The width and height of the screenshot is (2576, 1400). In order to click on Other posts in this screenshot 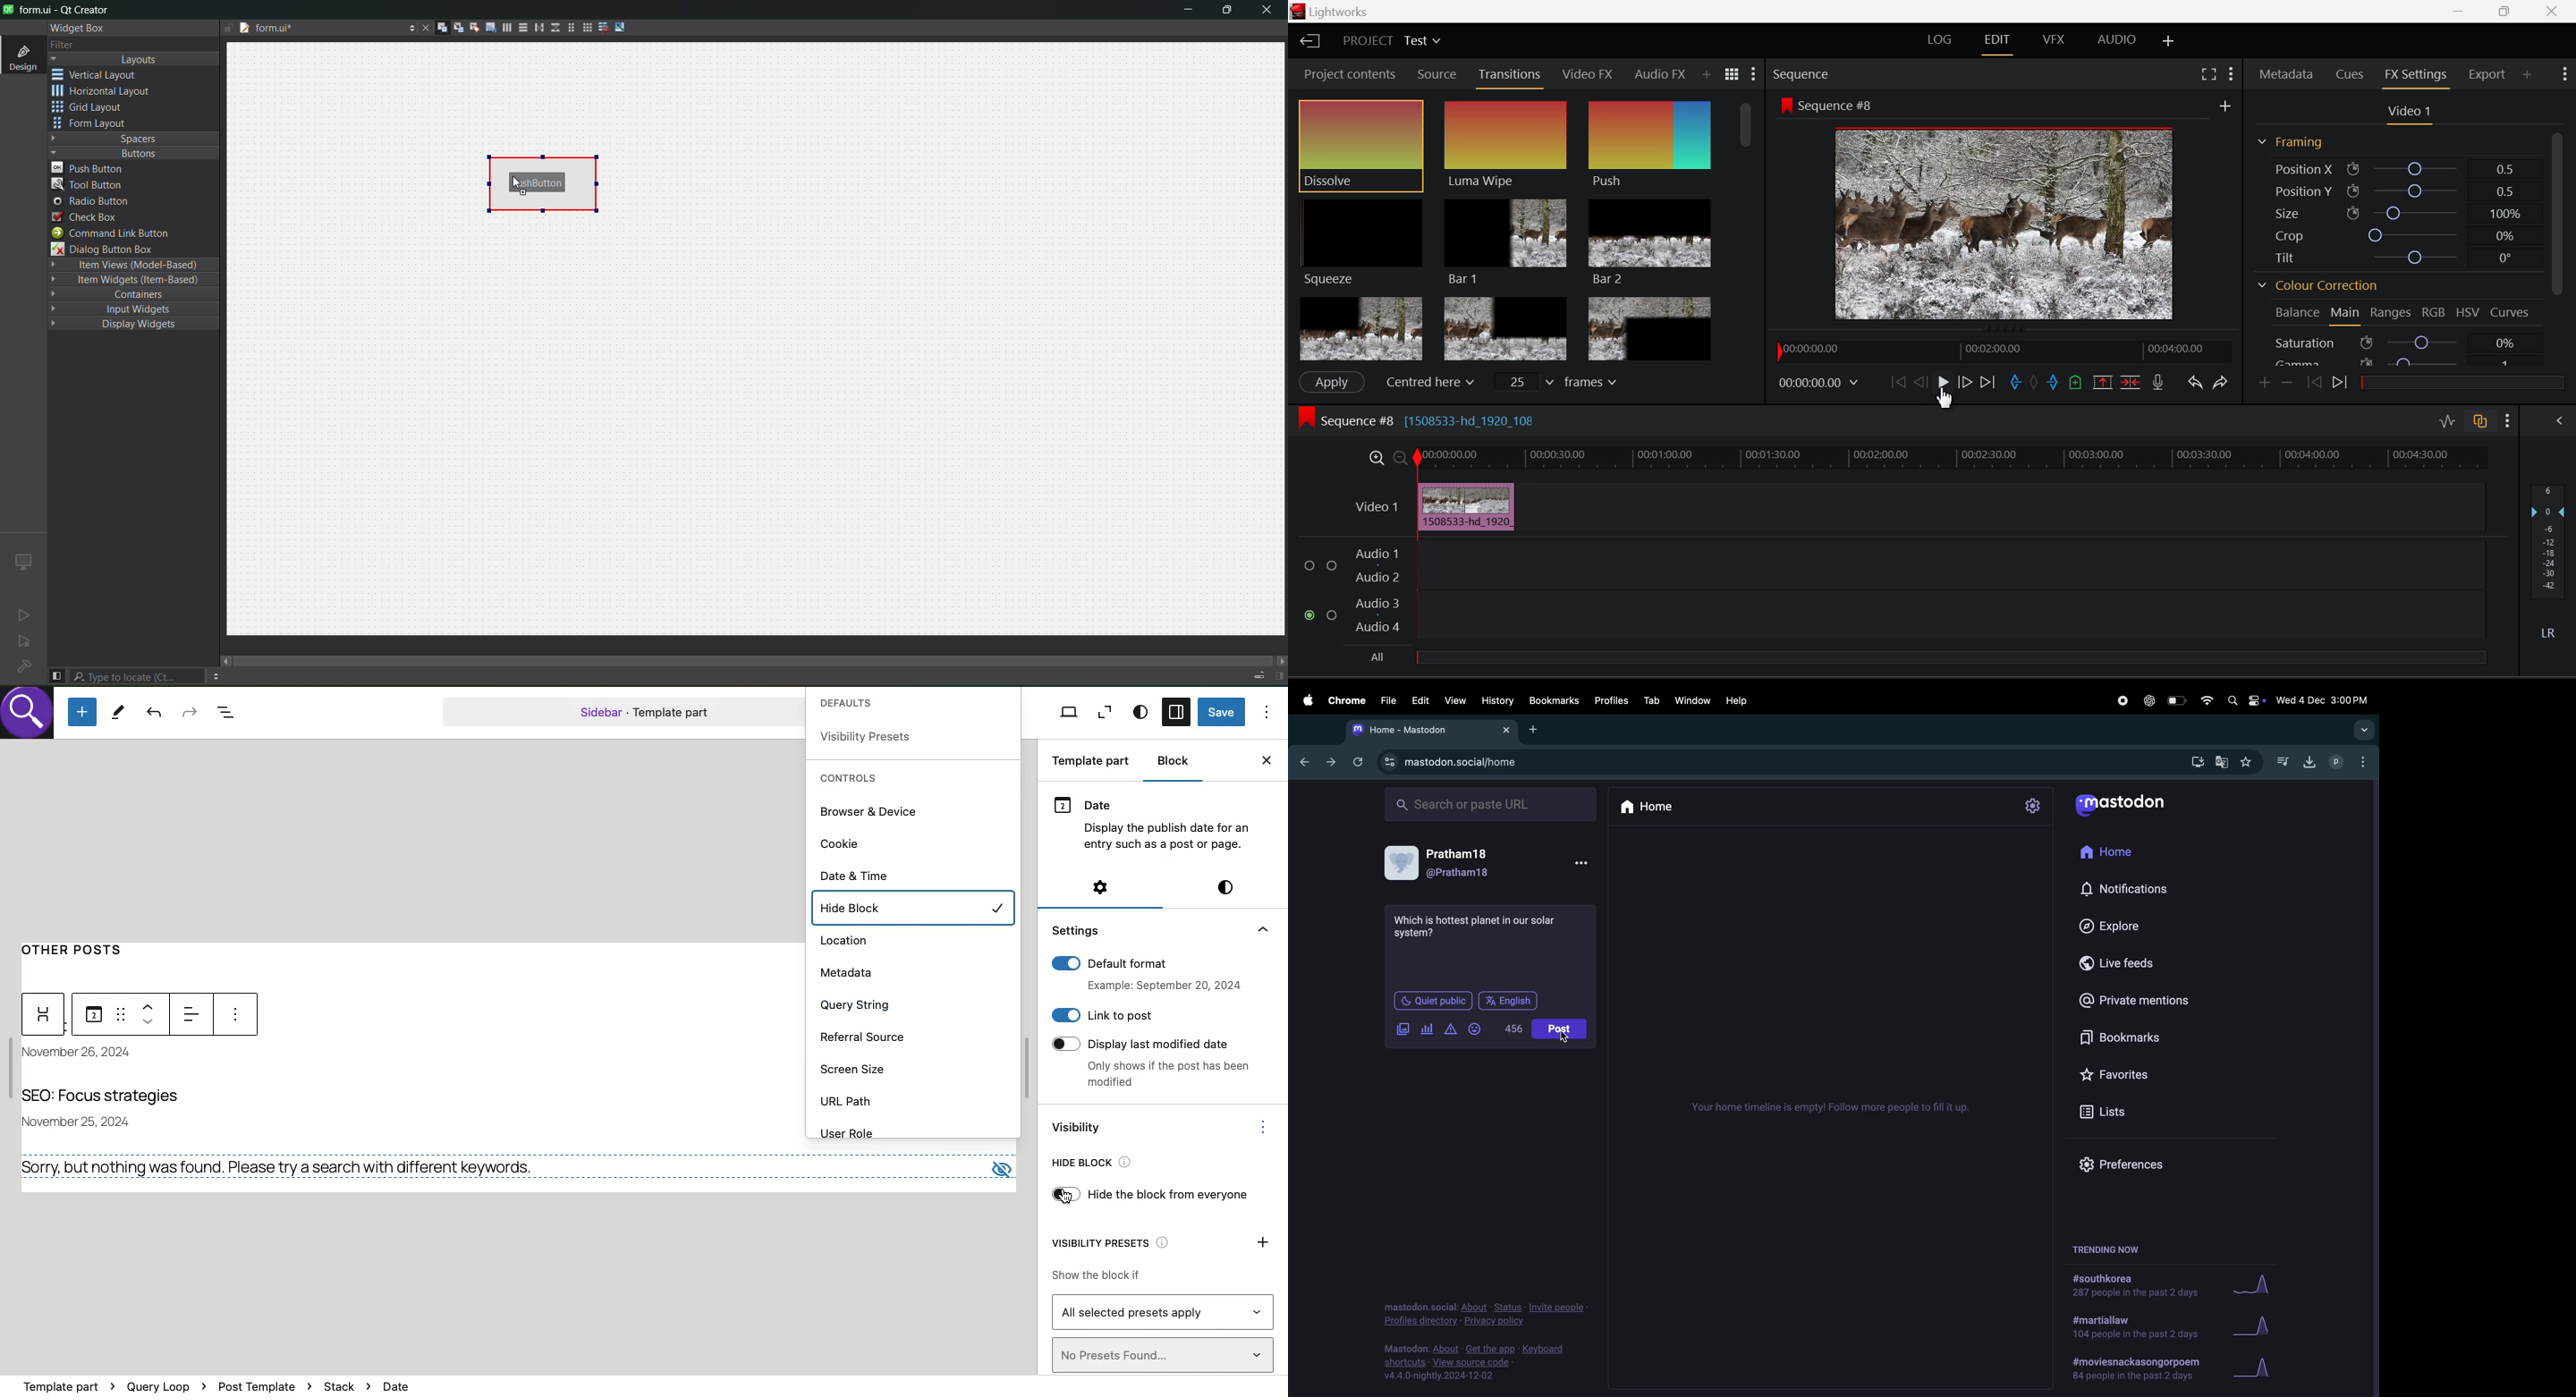, I will do `click(81, 947)`.